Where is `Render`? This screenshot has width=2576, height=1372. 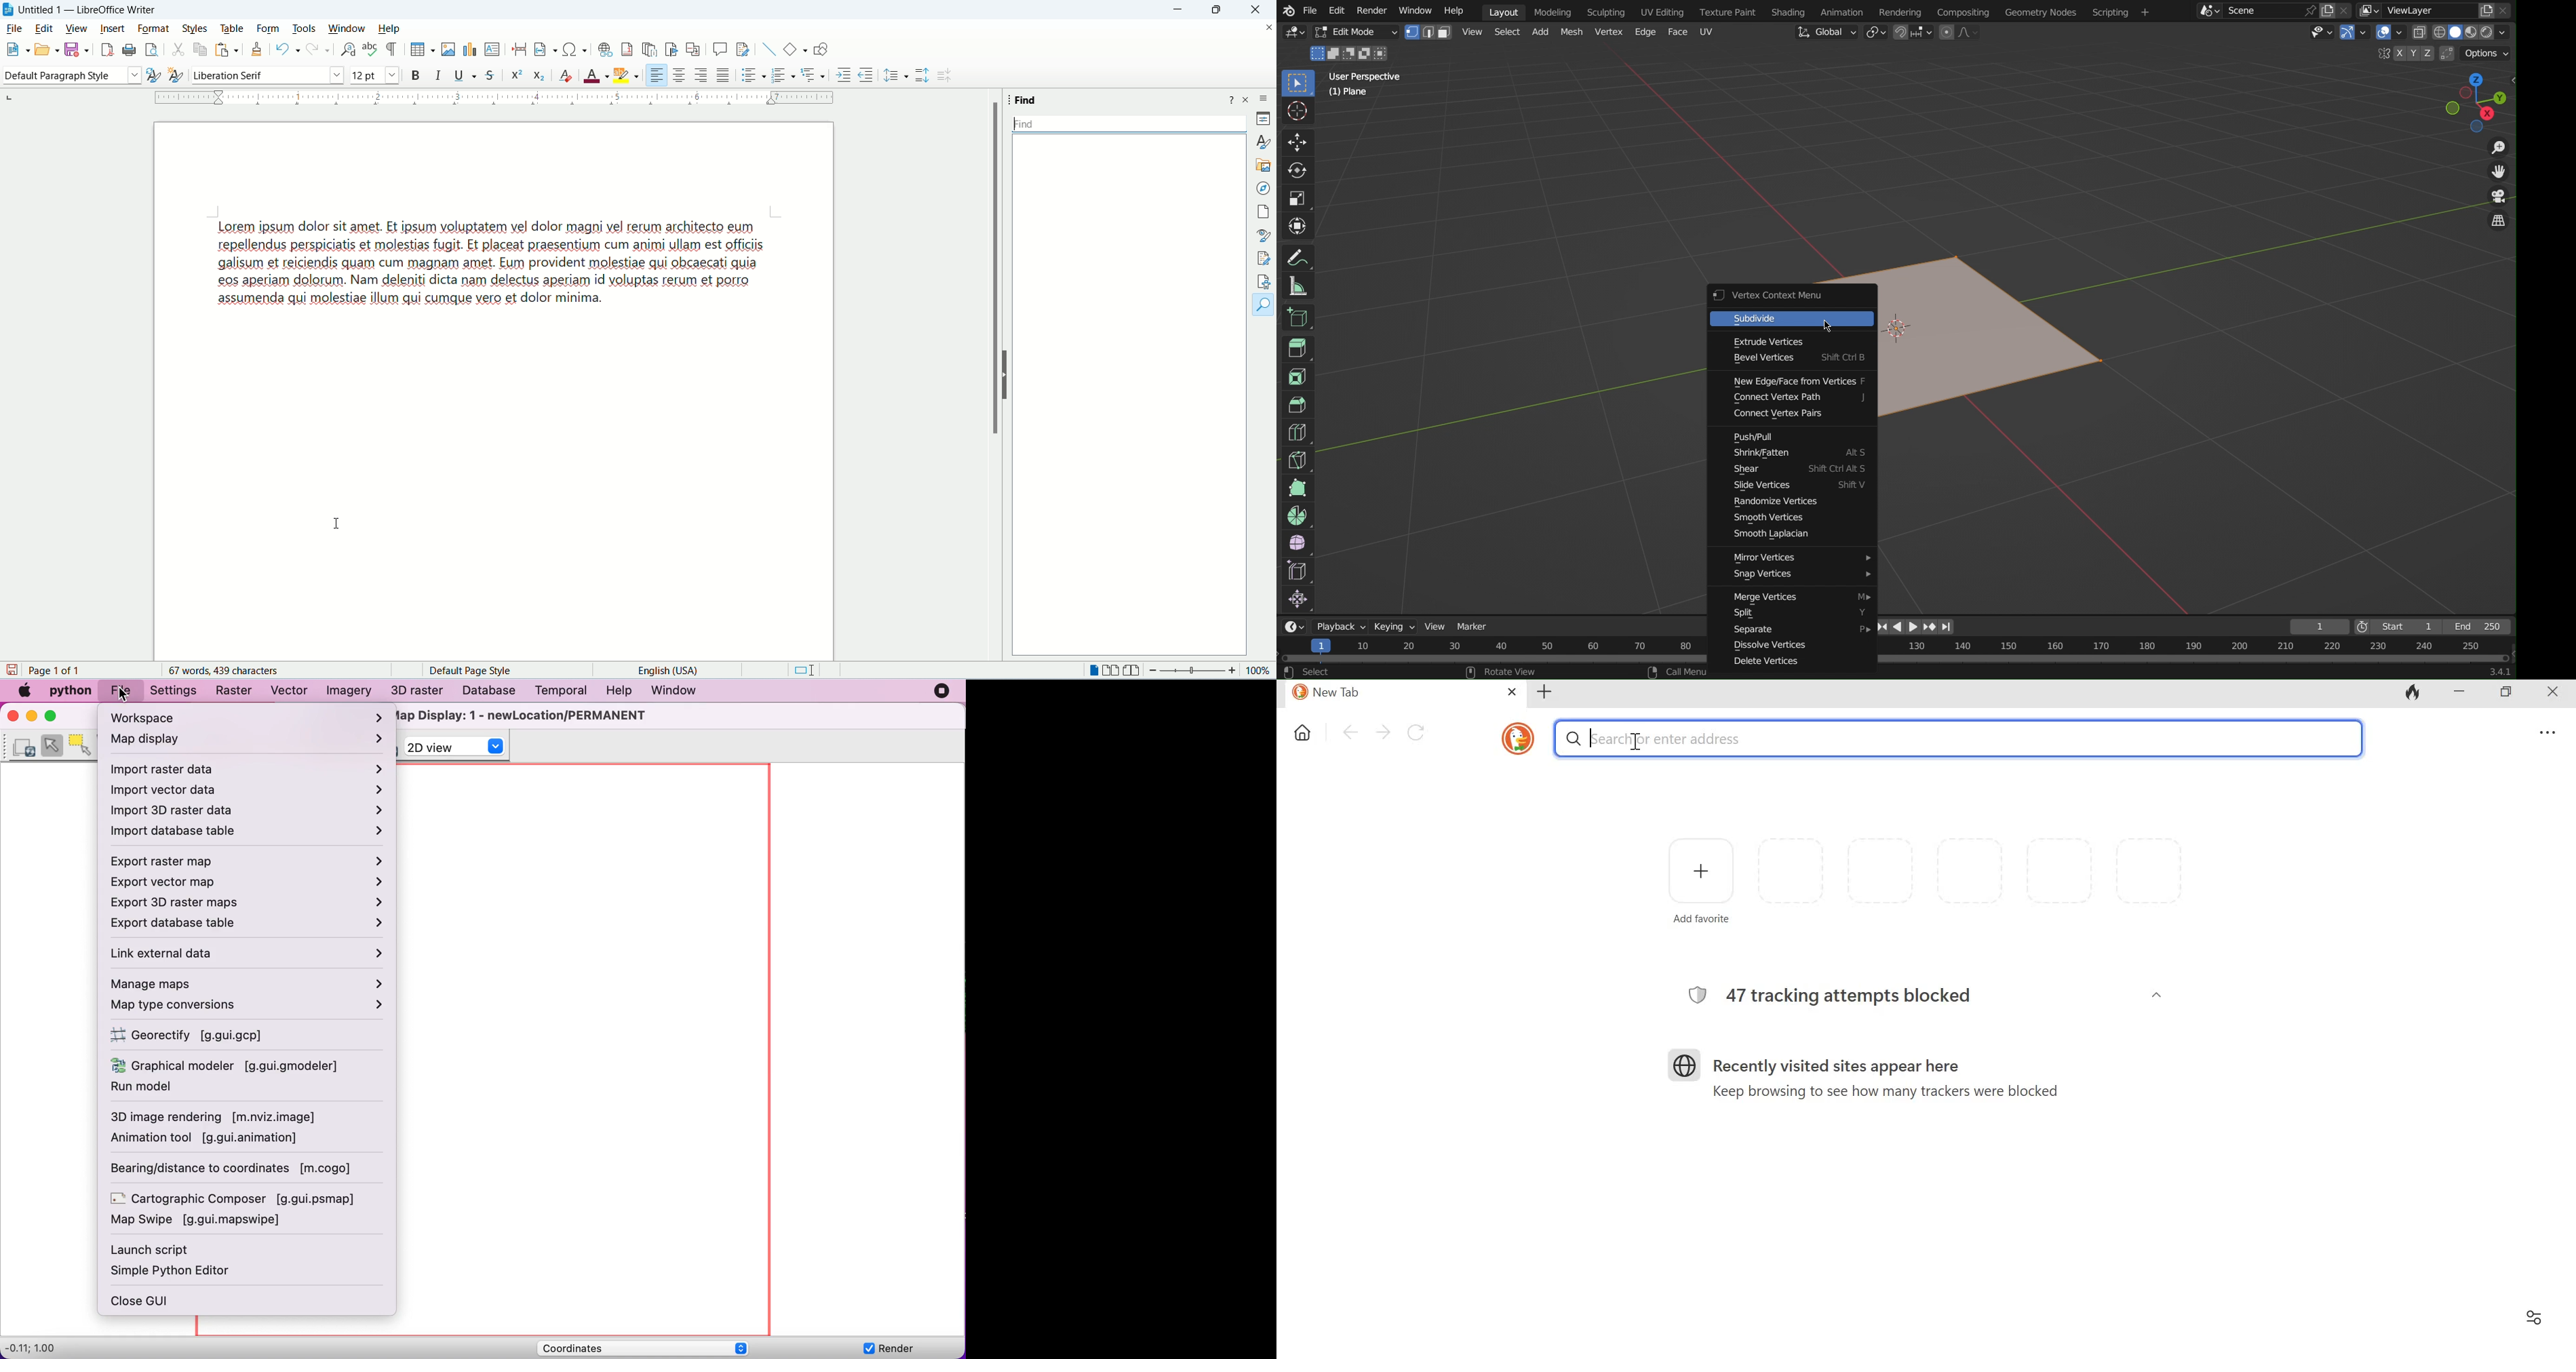
Render is located at coordinates (1372, 10).